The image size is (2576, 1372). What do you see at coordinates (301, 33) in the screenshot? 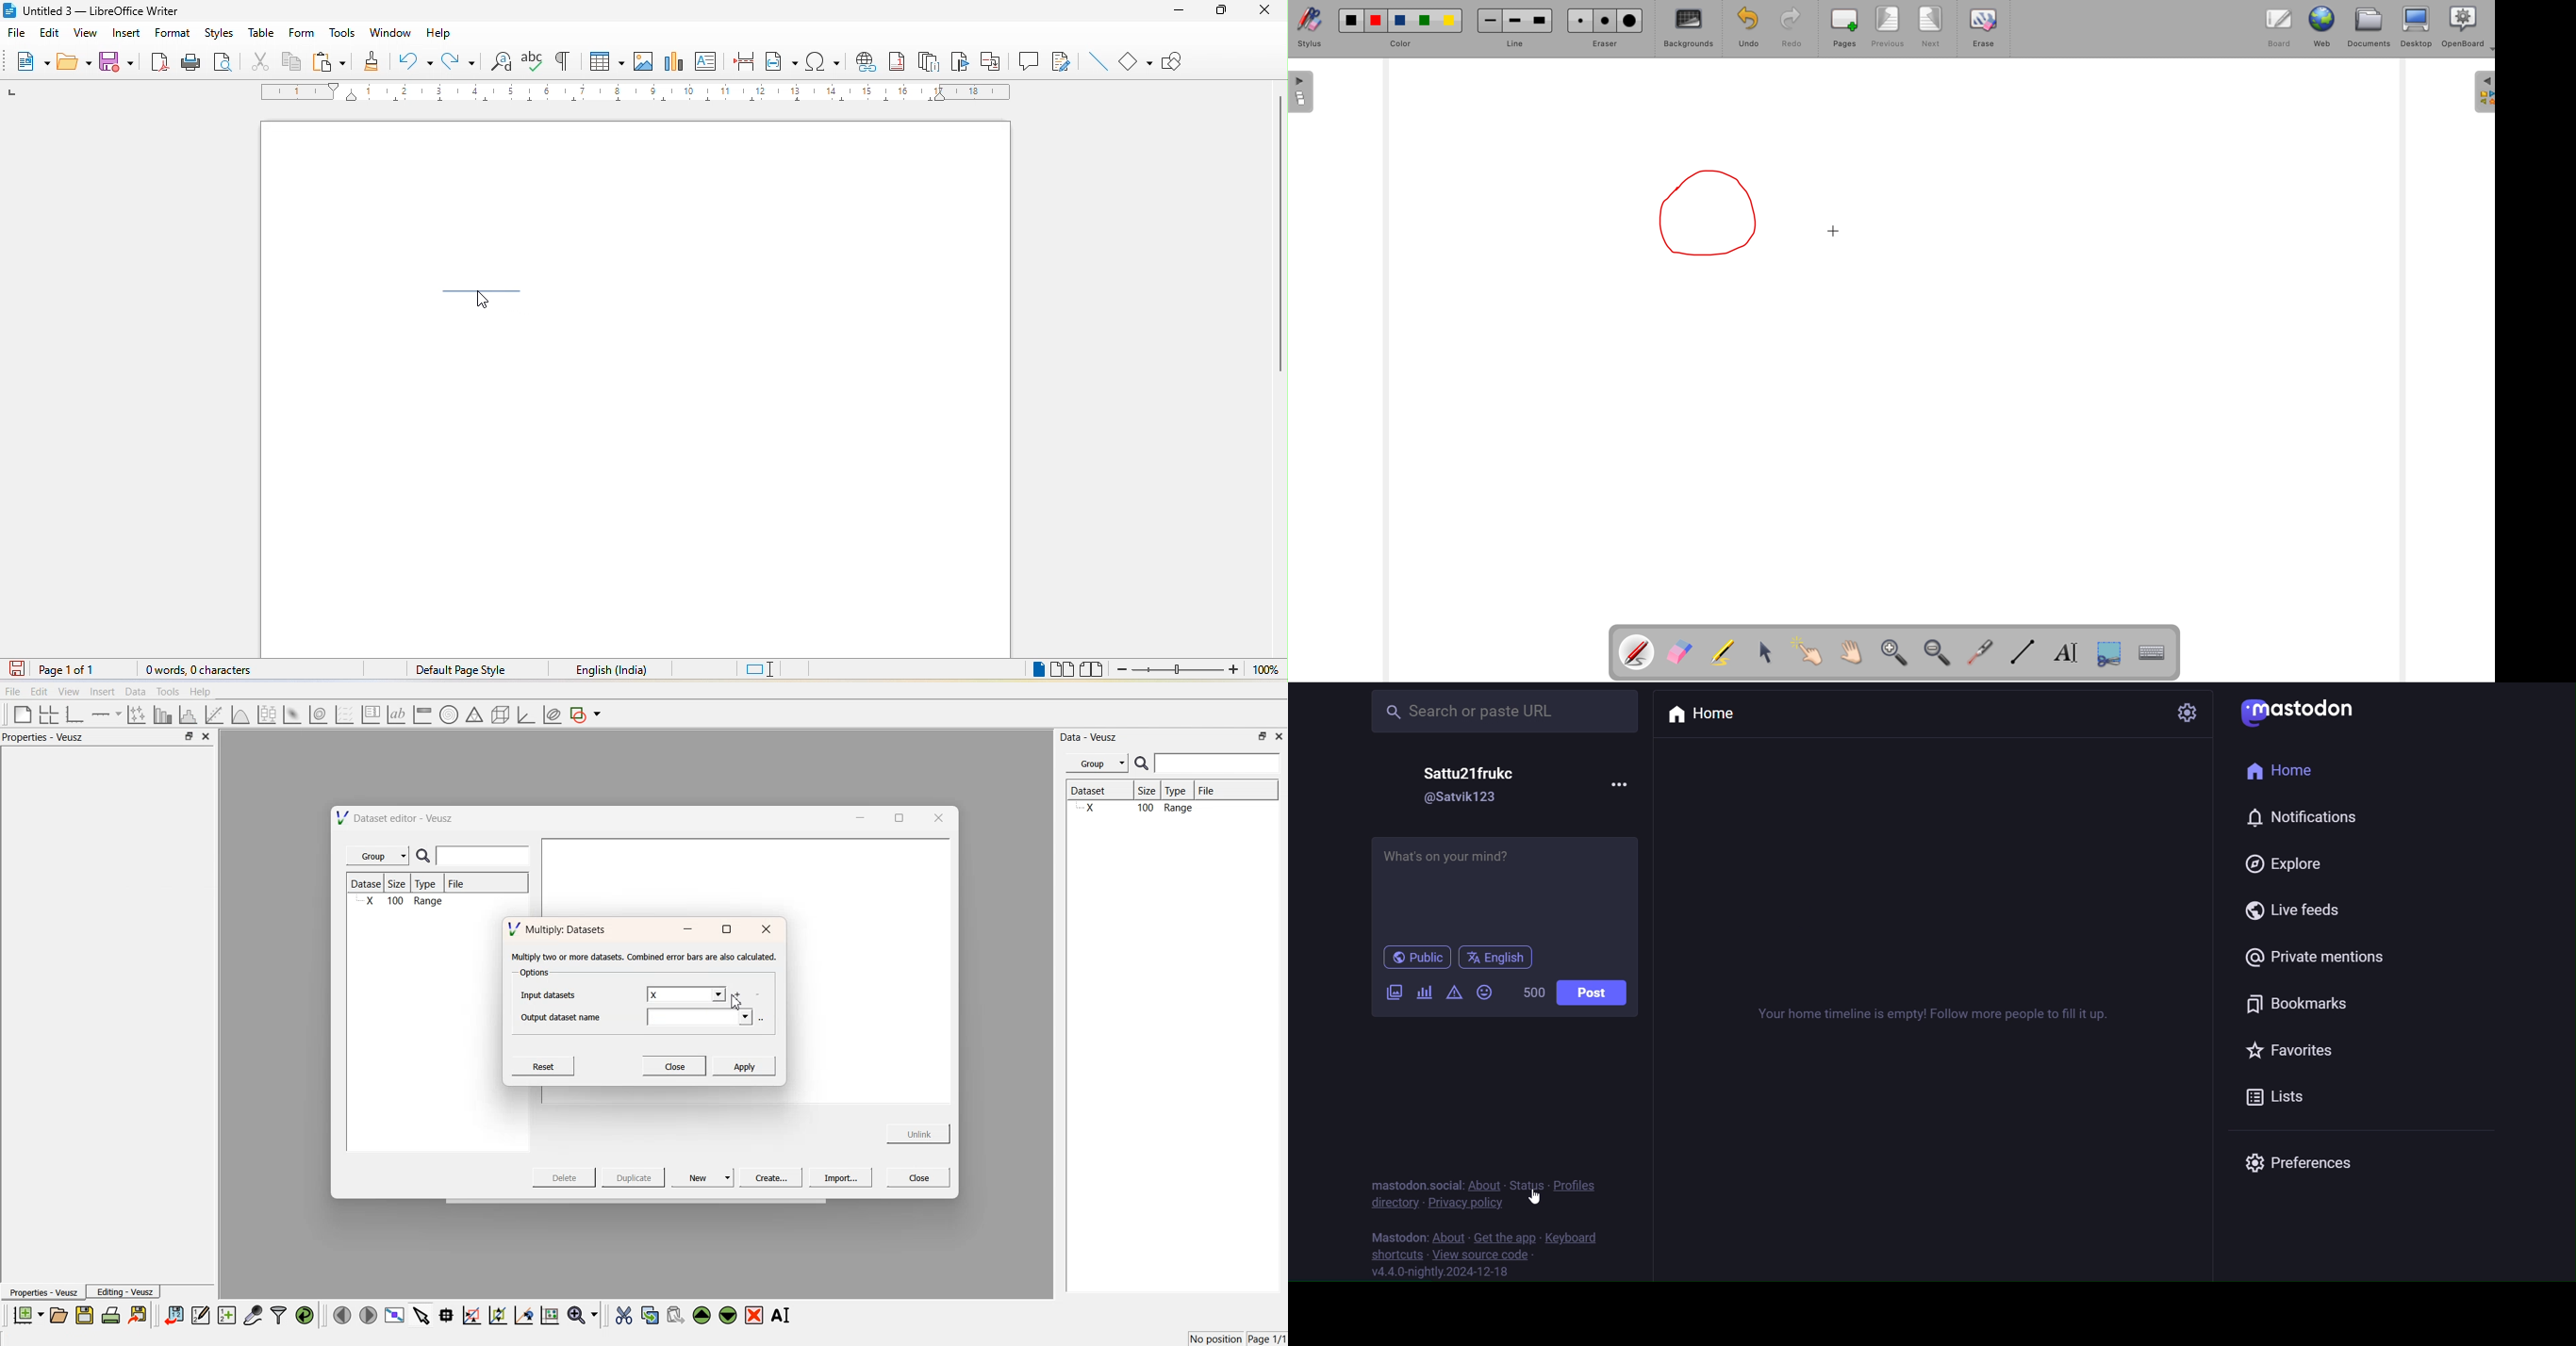
I see `form` at bounding box center [301, 33].